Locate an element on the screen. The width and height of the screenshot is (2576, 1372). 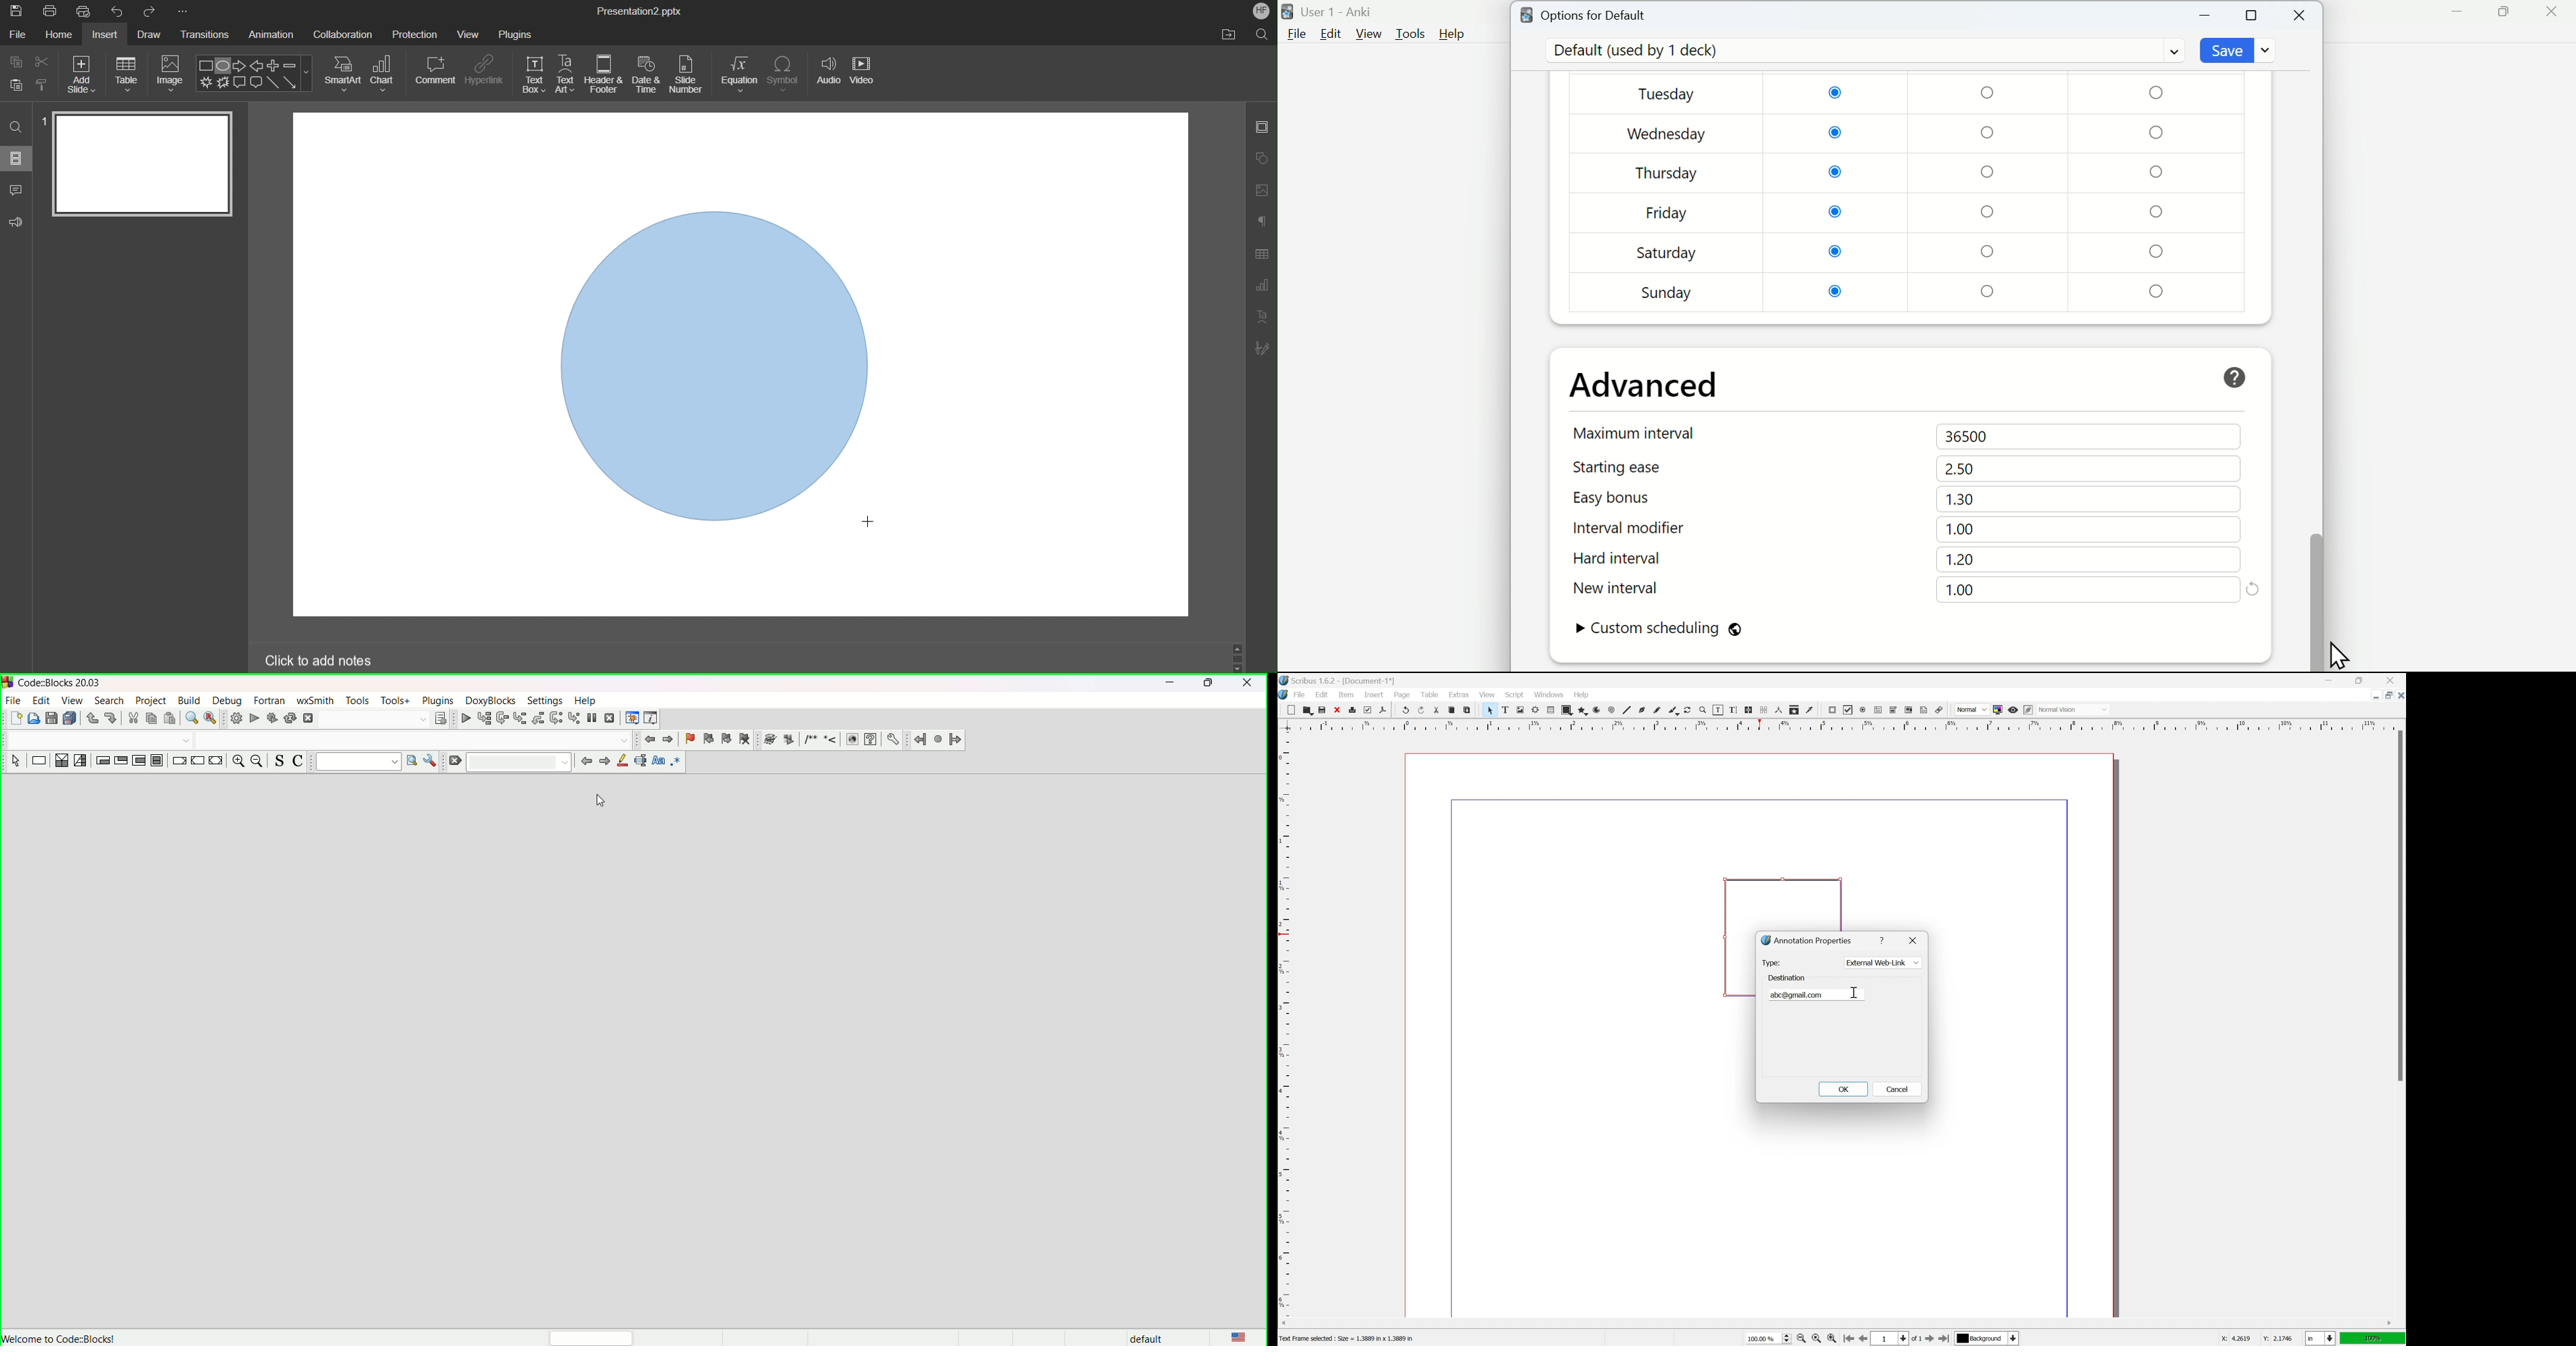
Close is located at coordinates (2301, 16).